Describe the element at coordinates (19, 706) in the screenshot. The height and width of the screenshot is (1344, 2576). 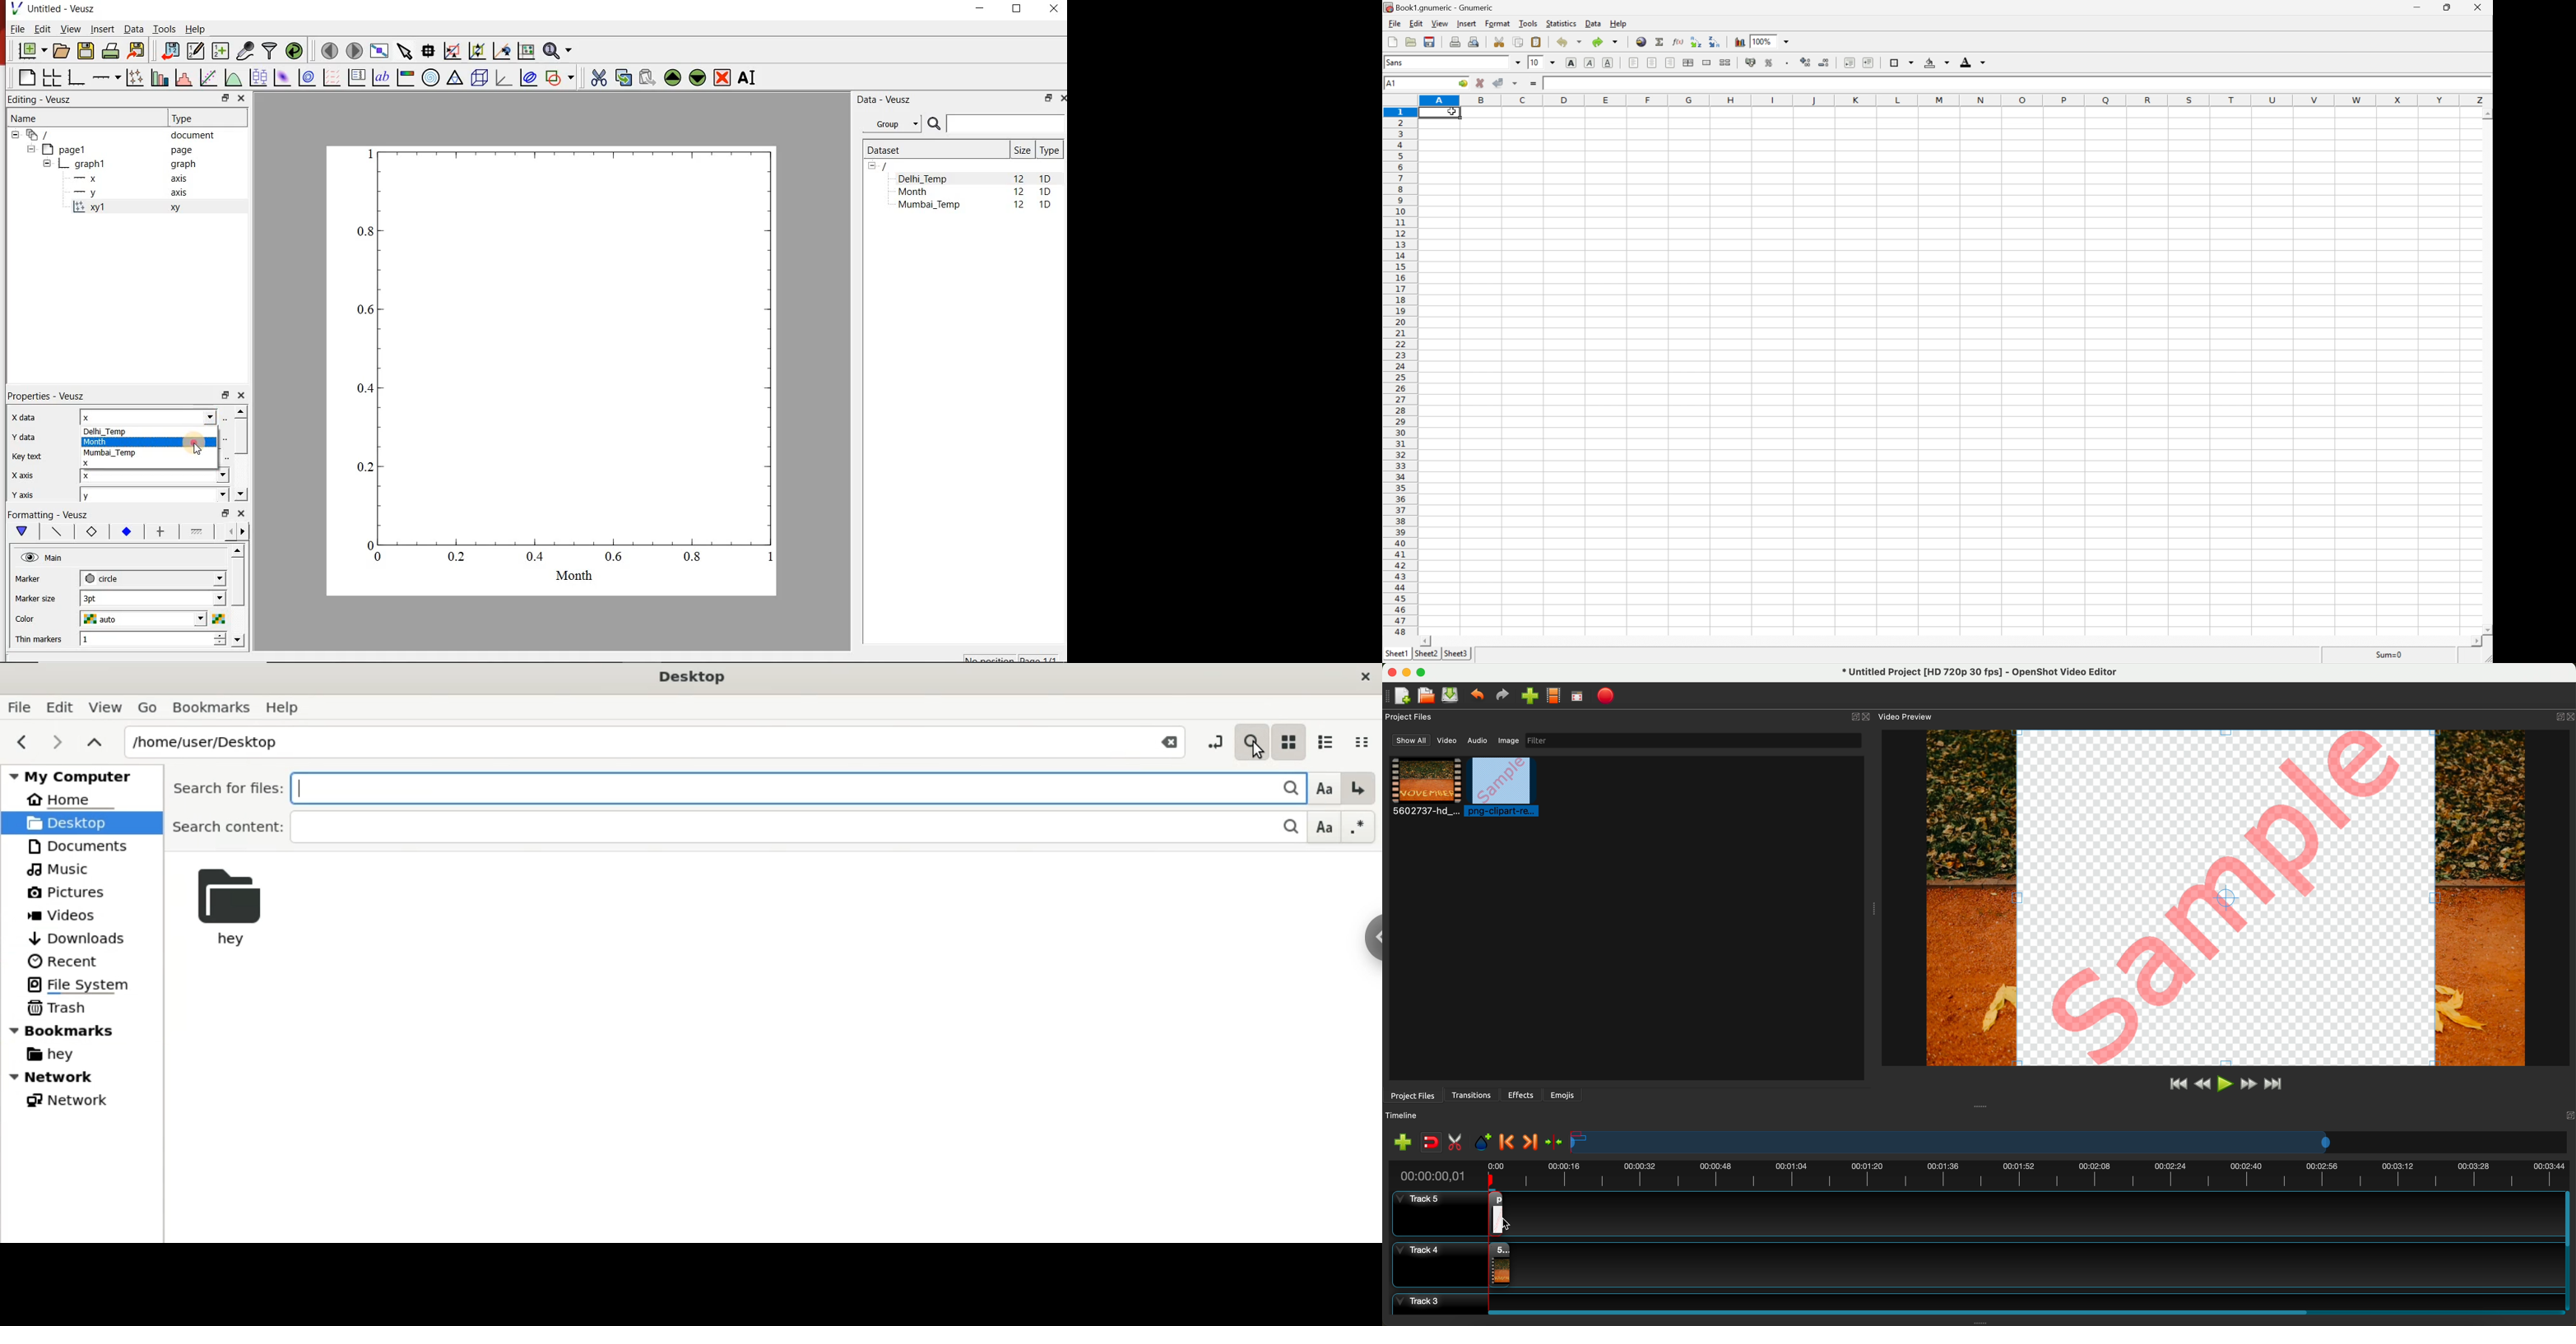
I see `File` at that location.